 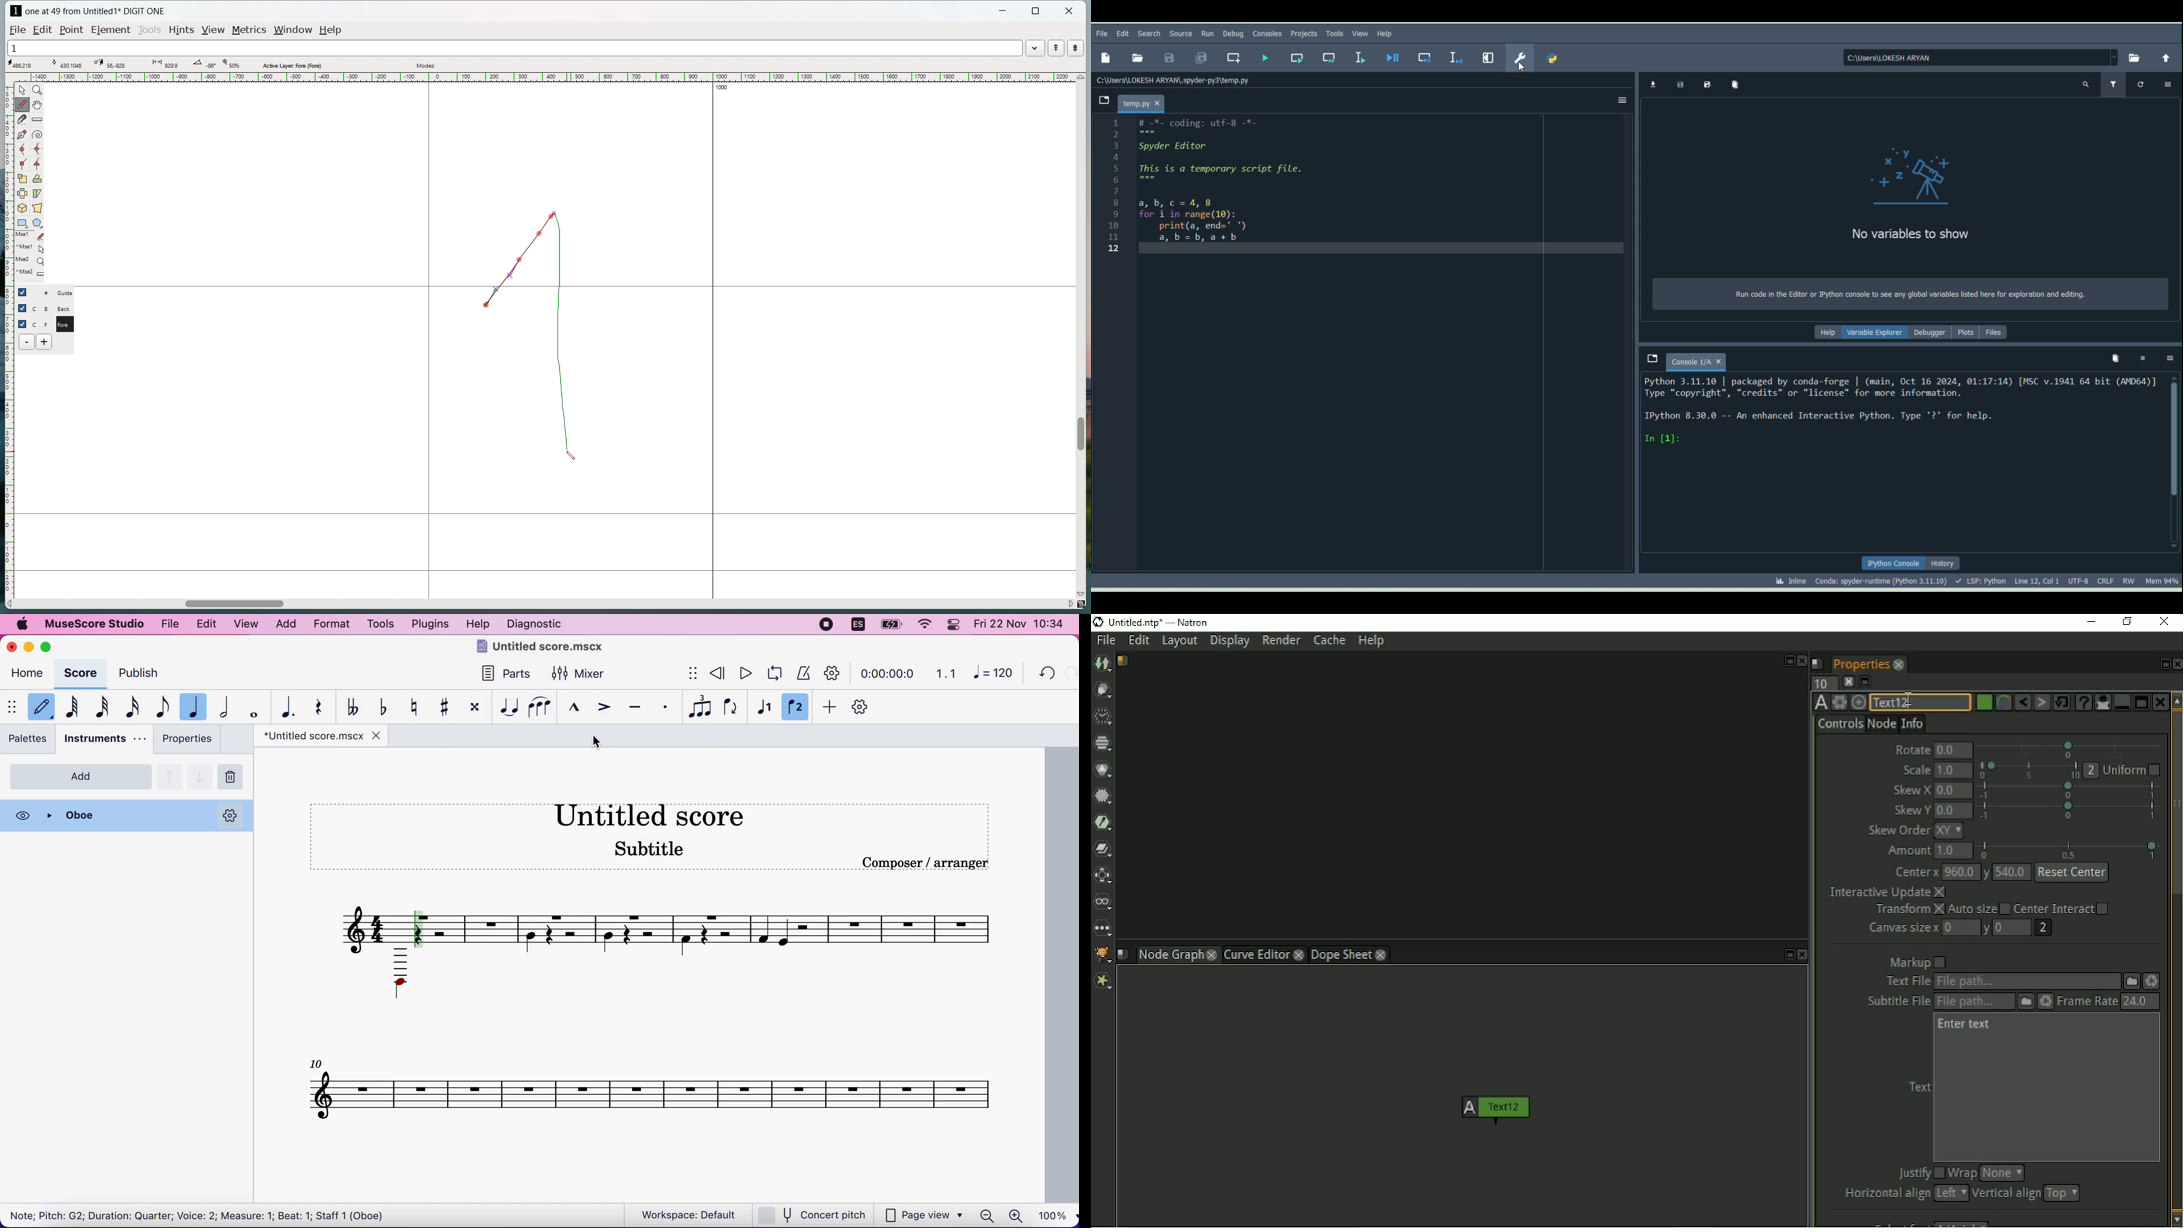 I want to click on window, so click(x=294, y=30).